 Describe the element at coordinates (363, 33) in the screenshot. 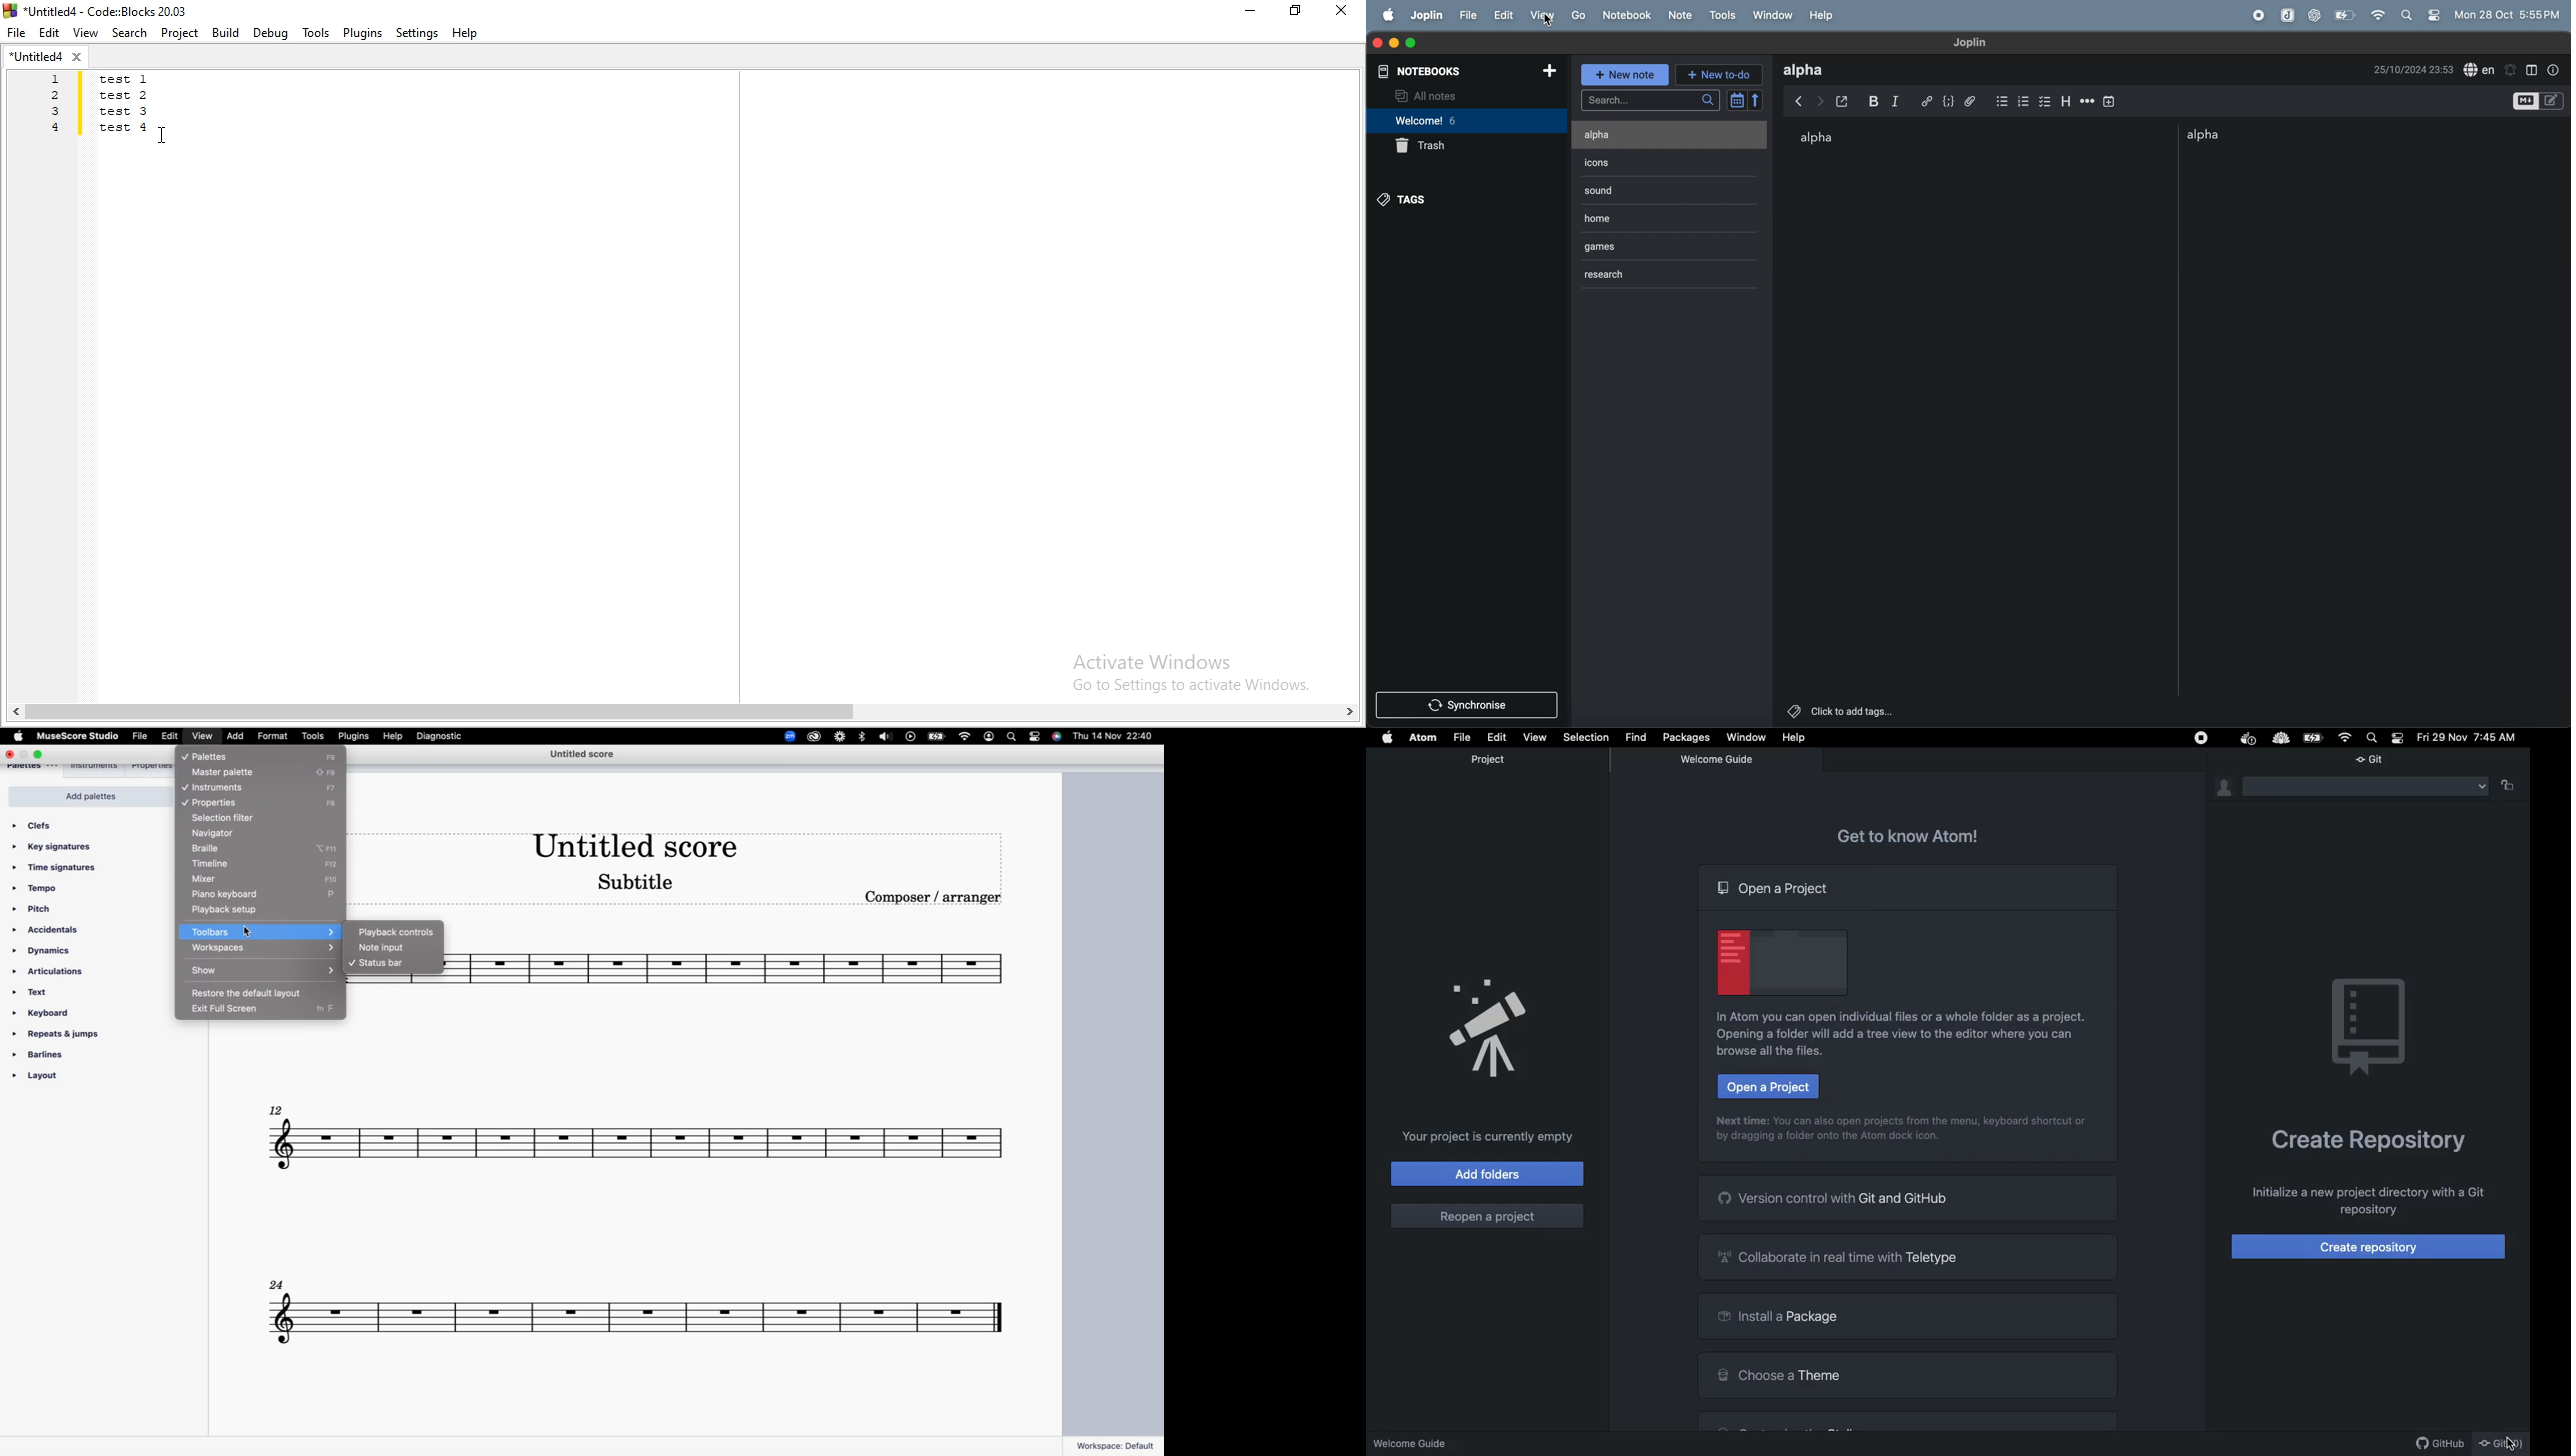

I see `Plugins ` at that location.